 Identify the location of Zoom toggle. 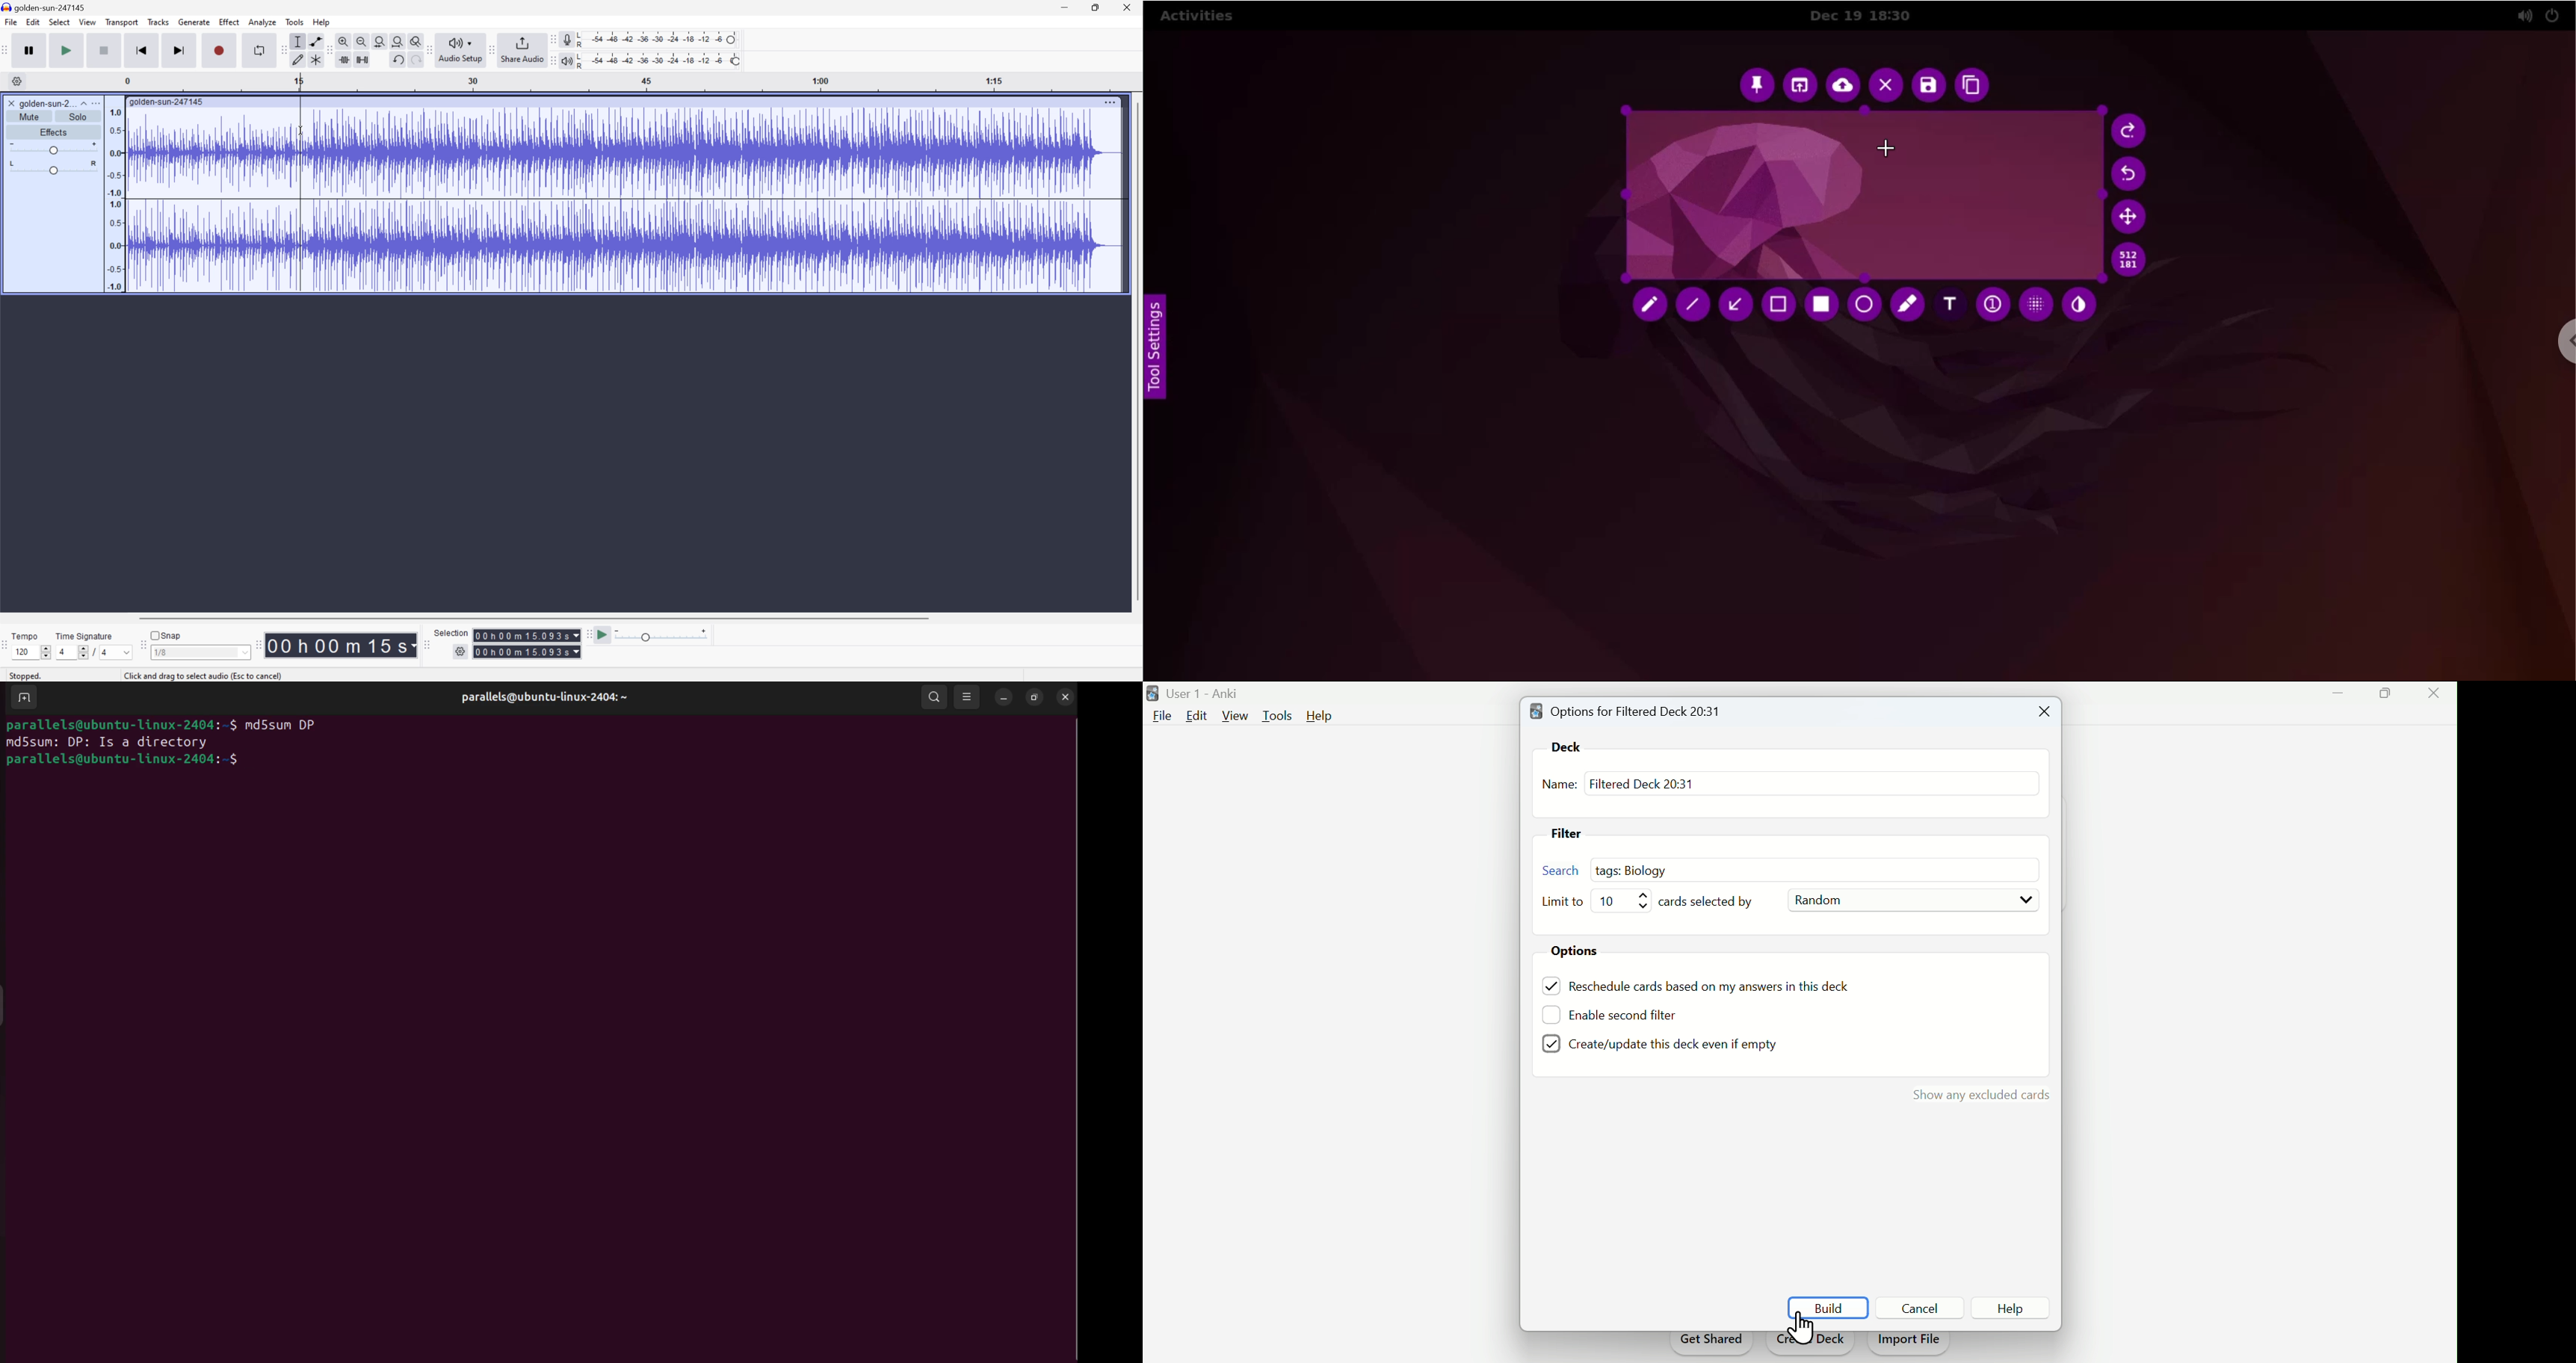
(417, 40).